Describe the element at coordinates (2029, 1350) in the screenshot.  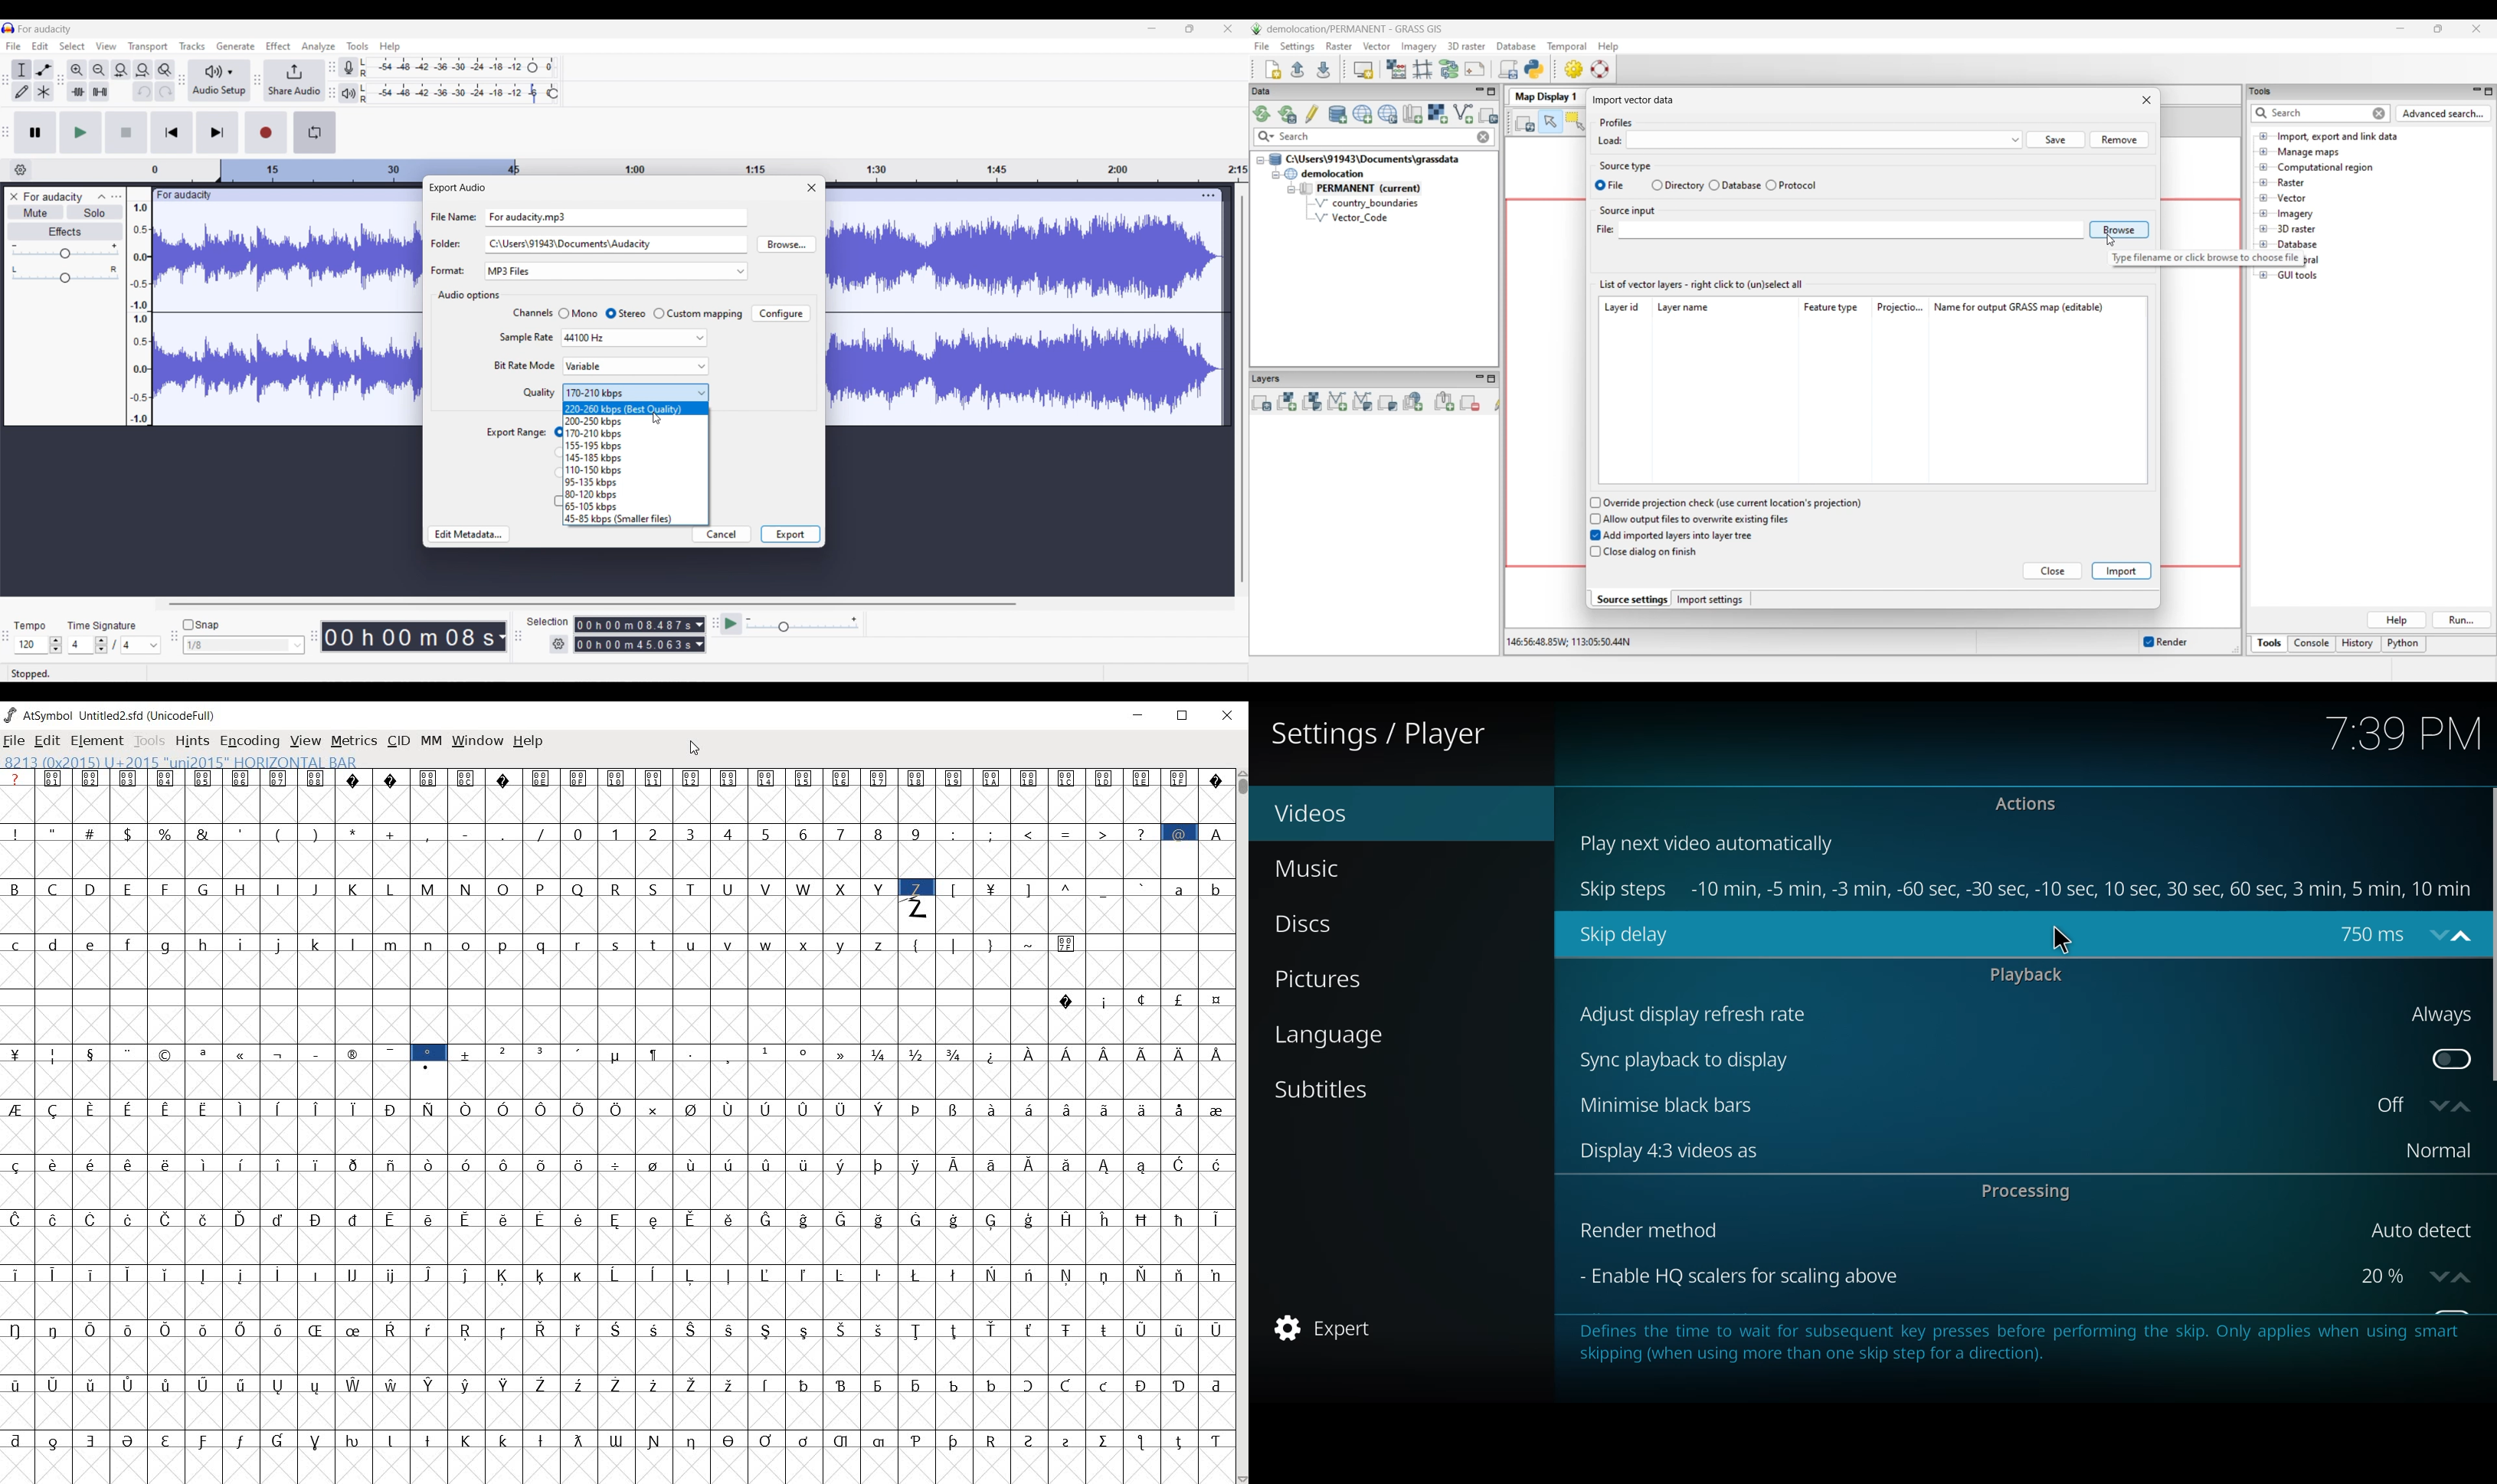
I see `info` at that location.